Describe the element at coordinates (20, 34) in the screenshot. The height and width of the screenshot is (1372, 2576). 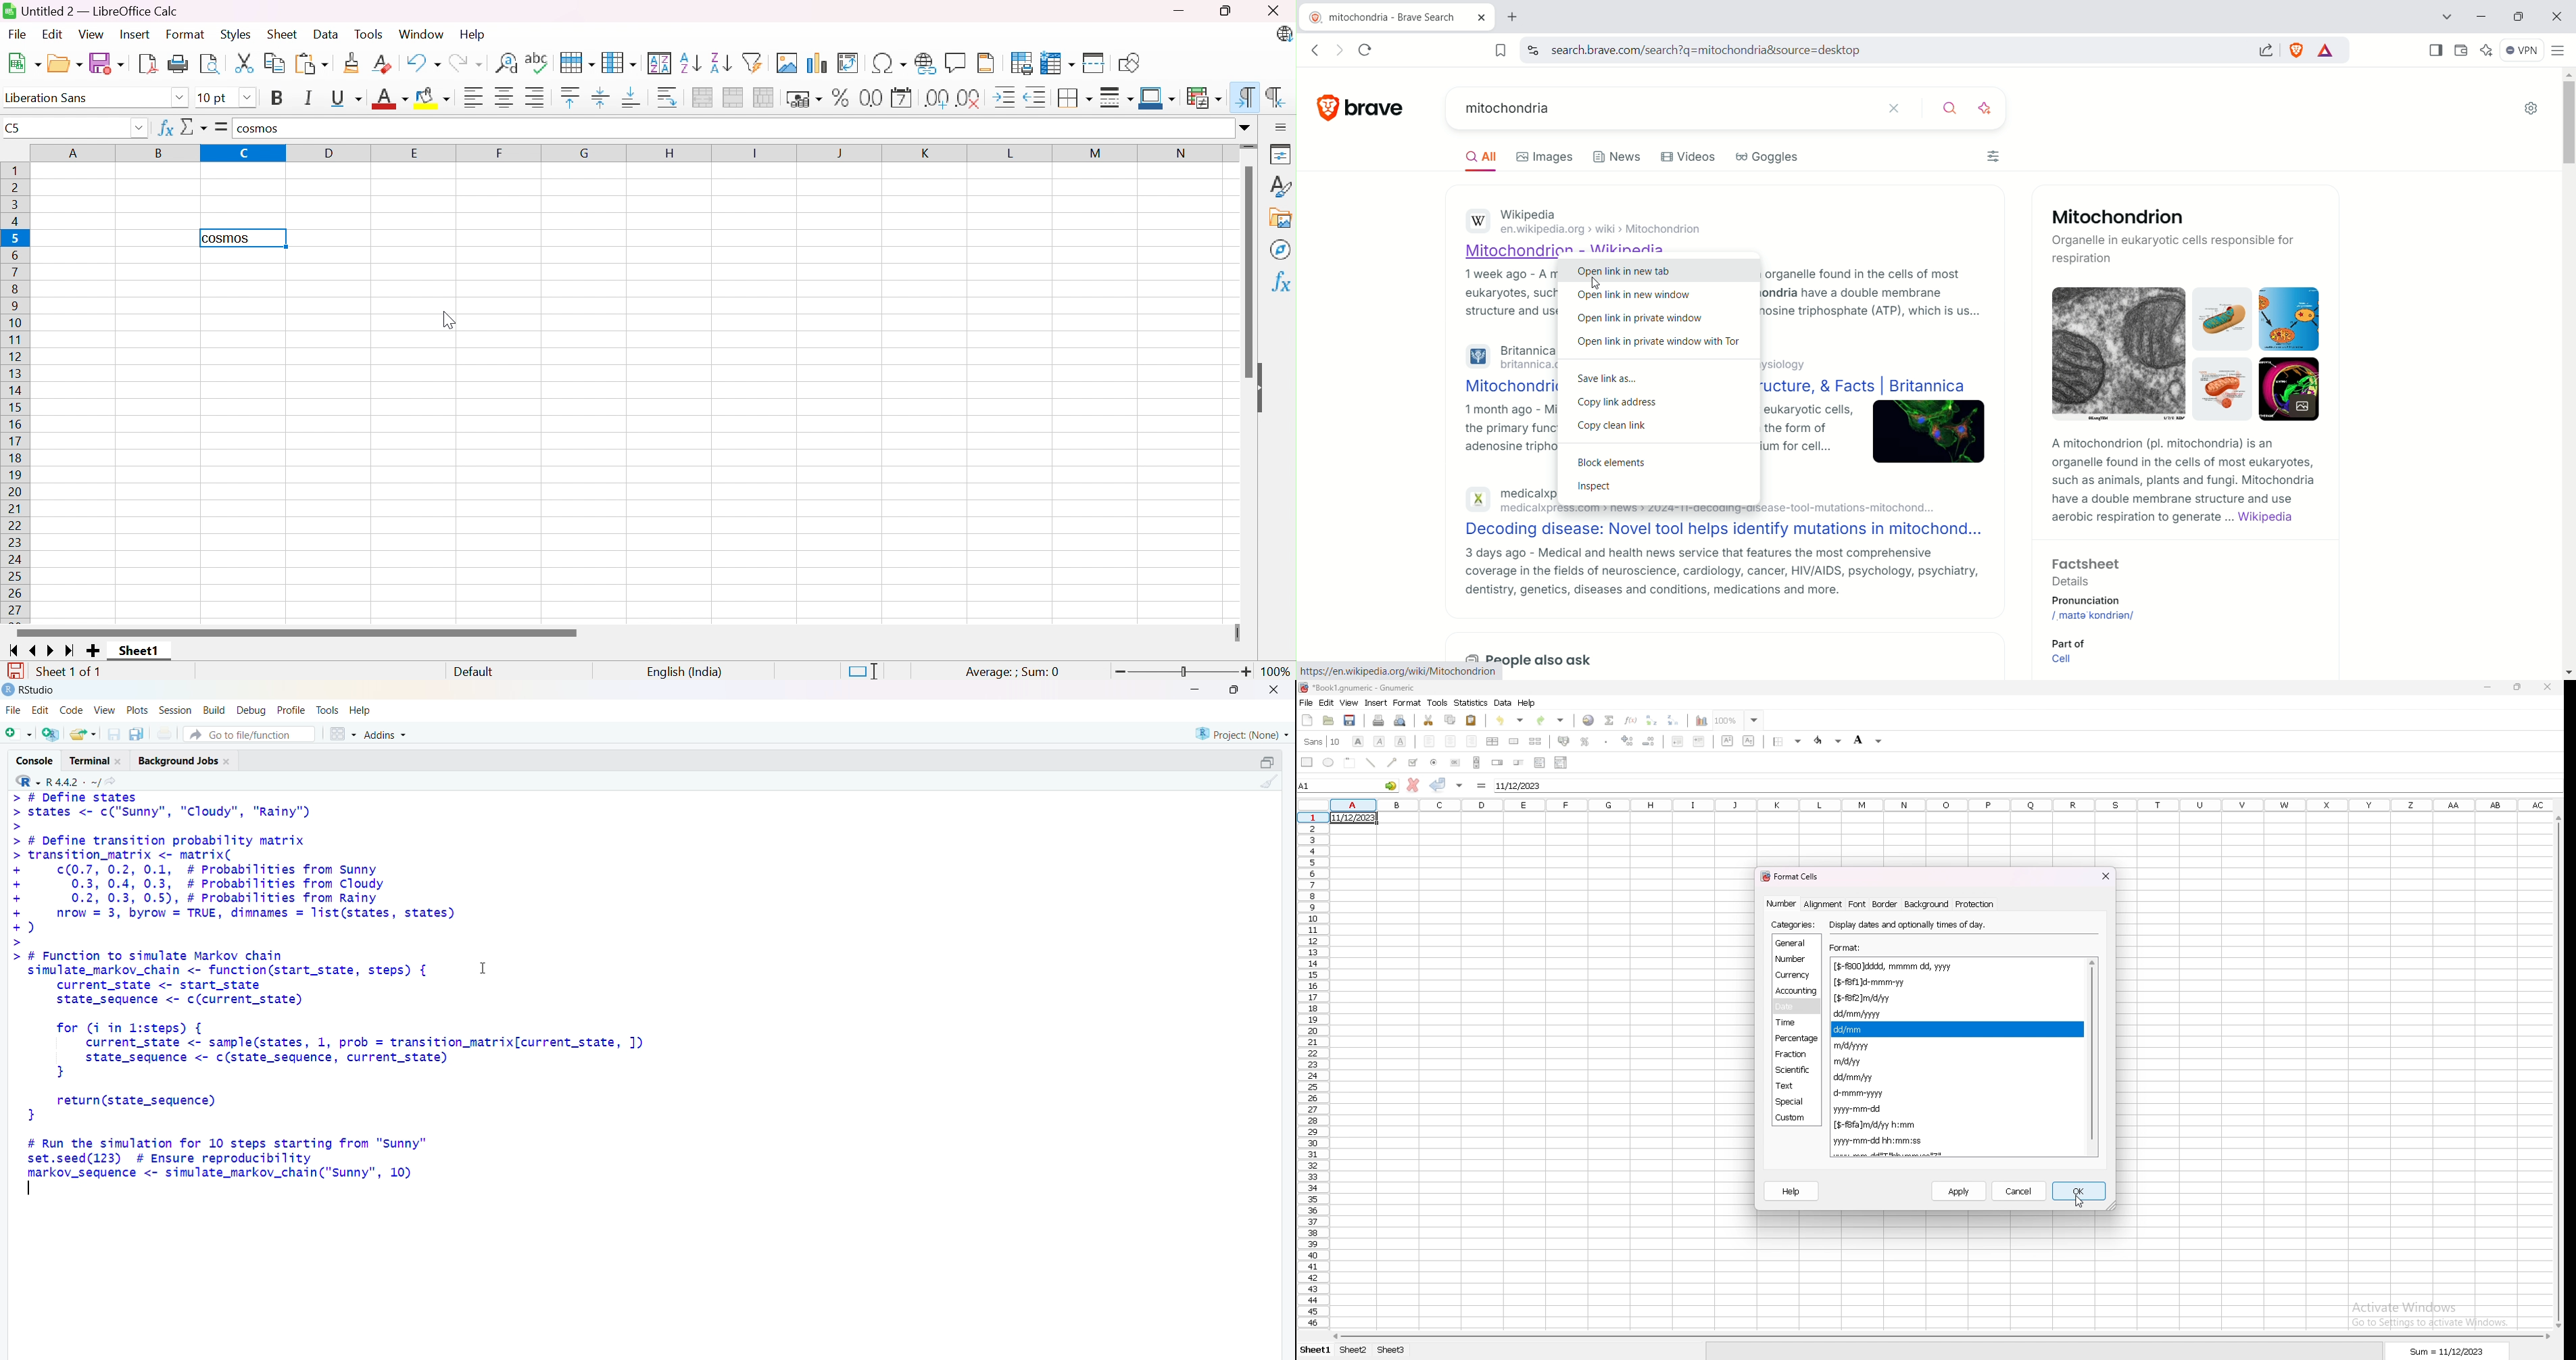
I see `File` at that location.